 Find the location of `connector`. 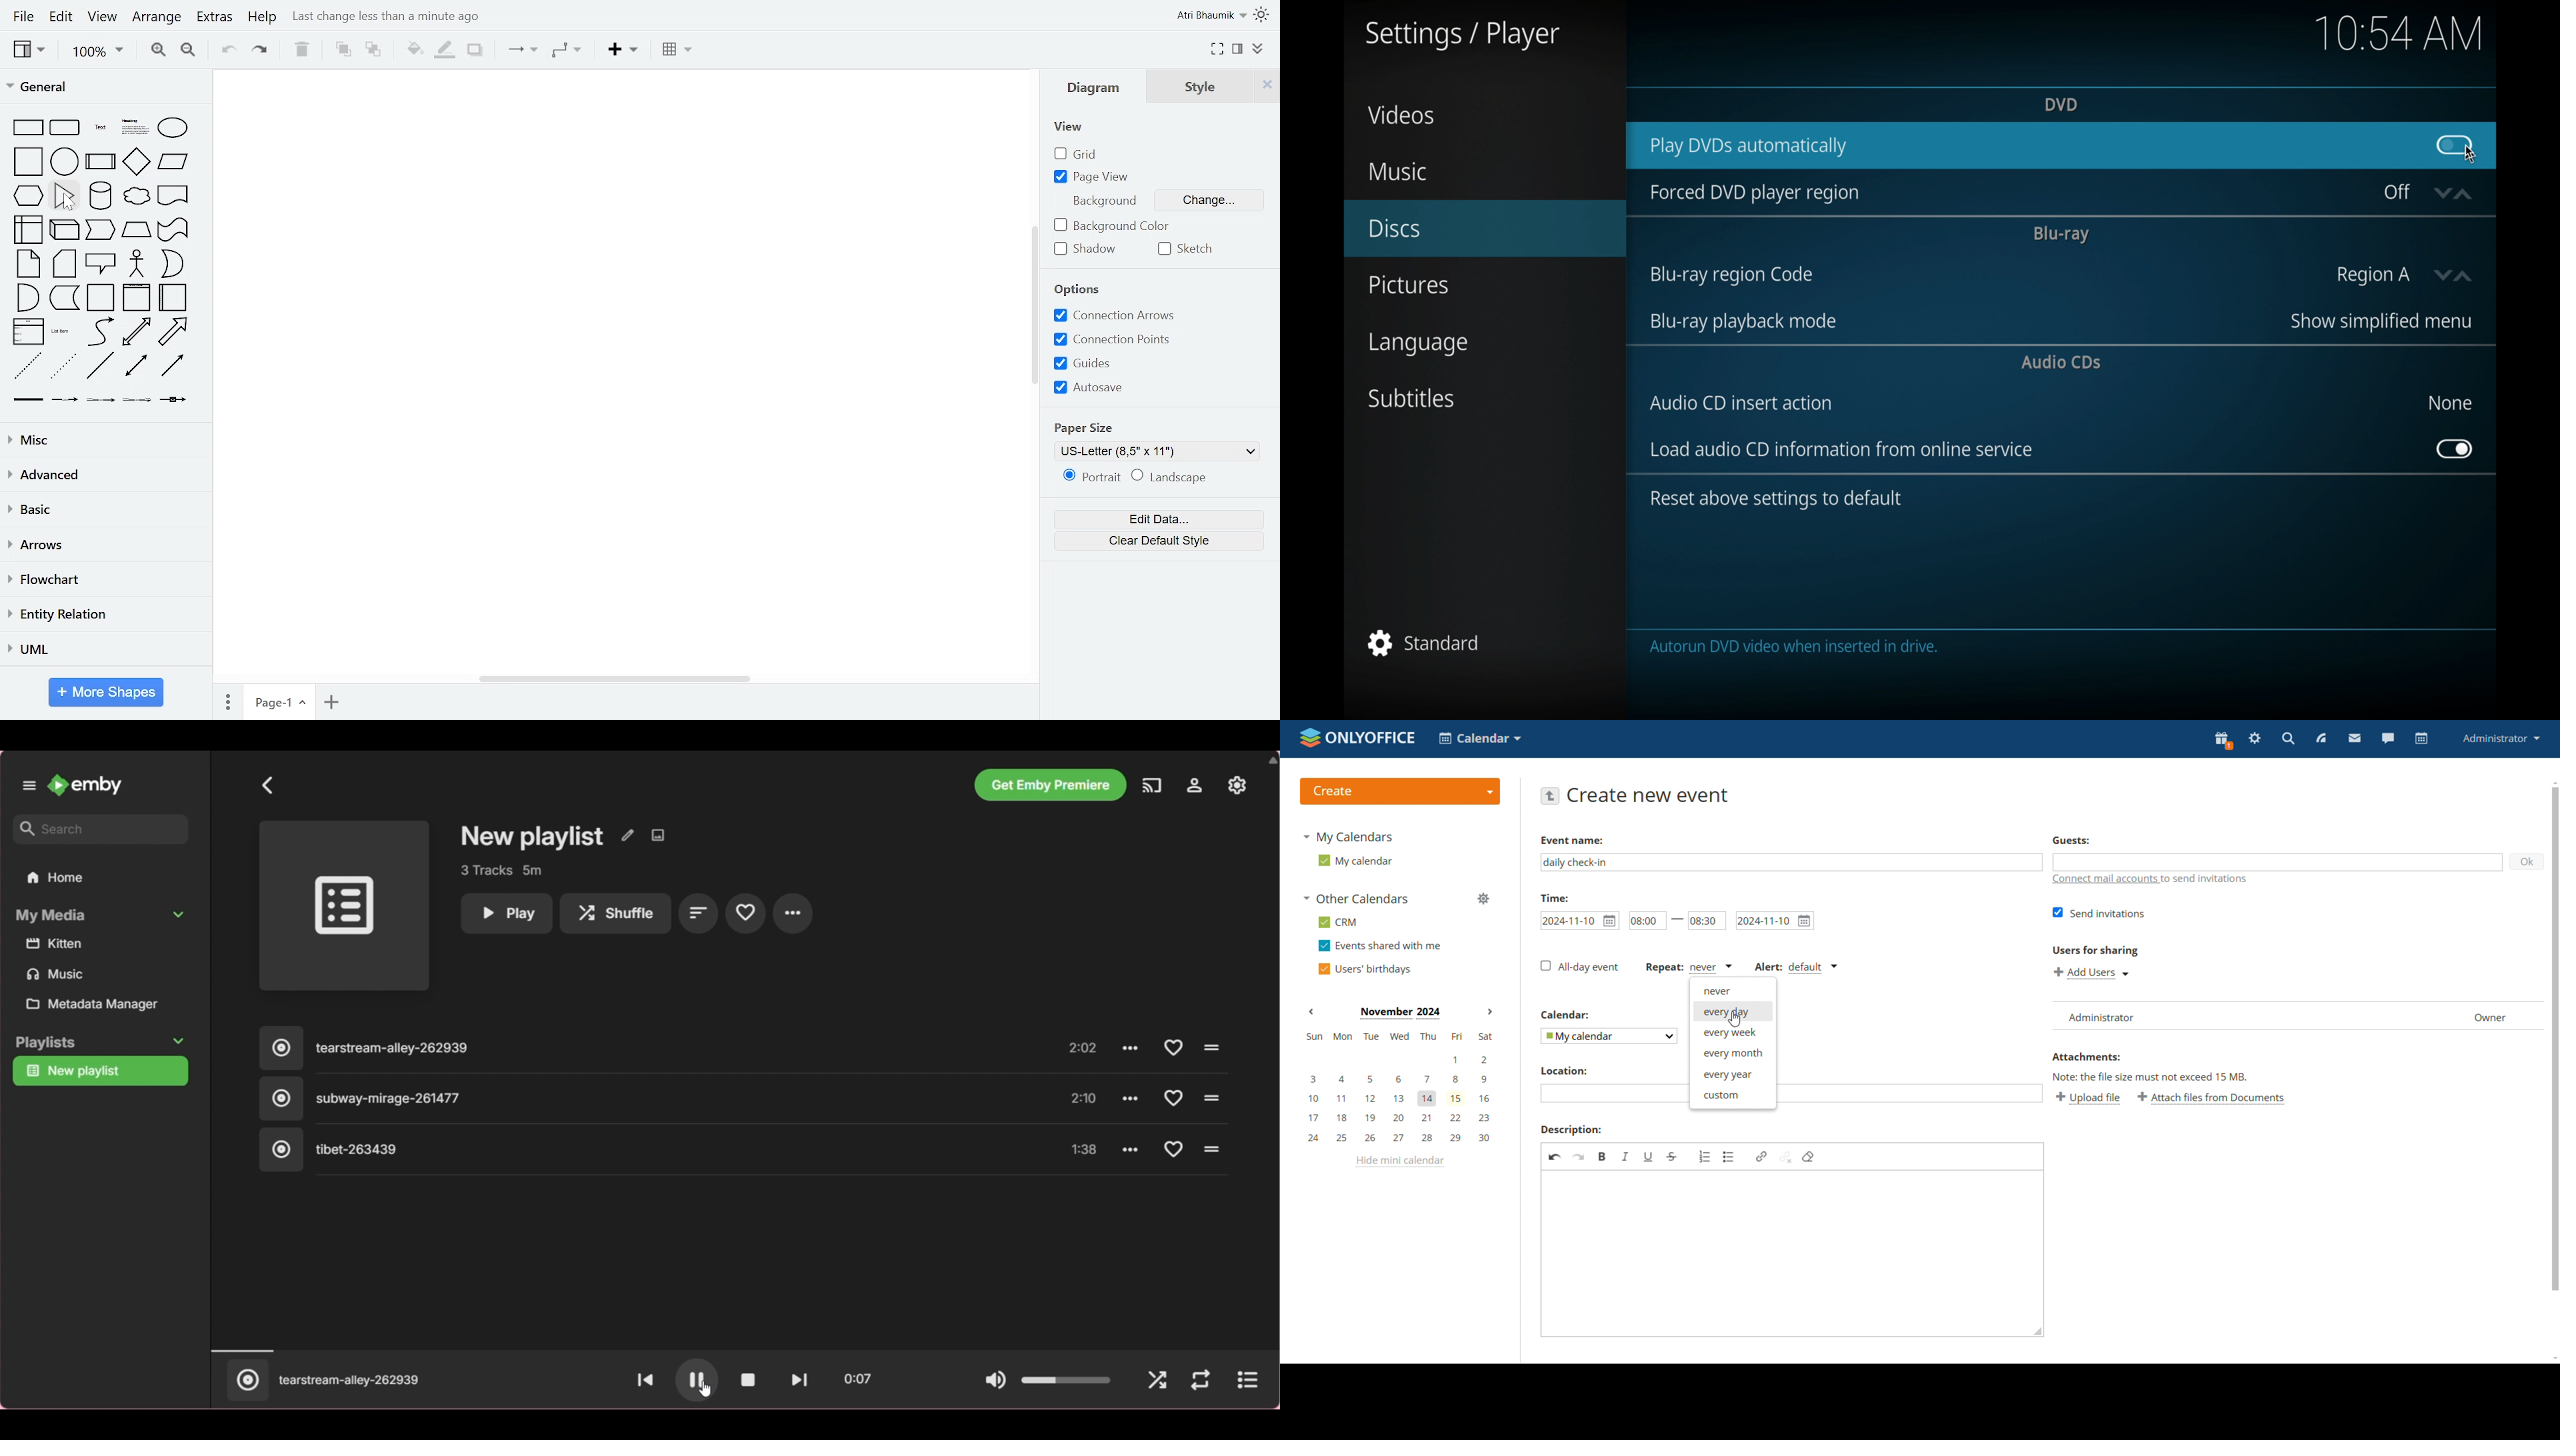

connector is located at coordinates (522, 50).